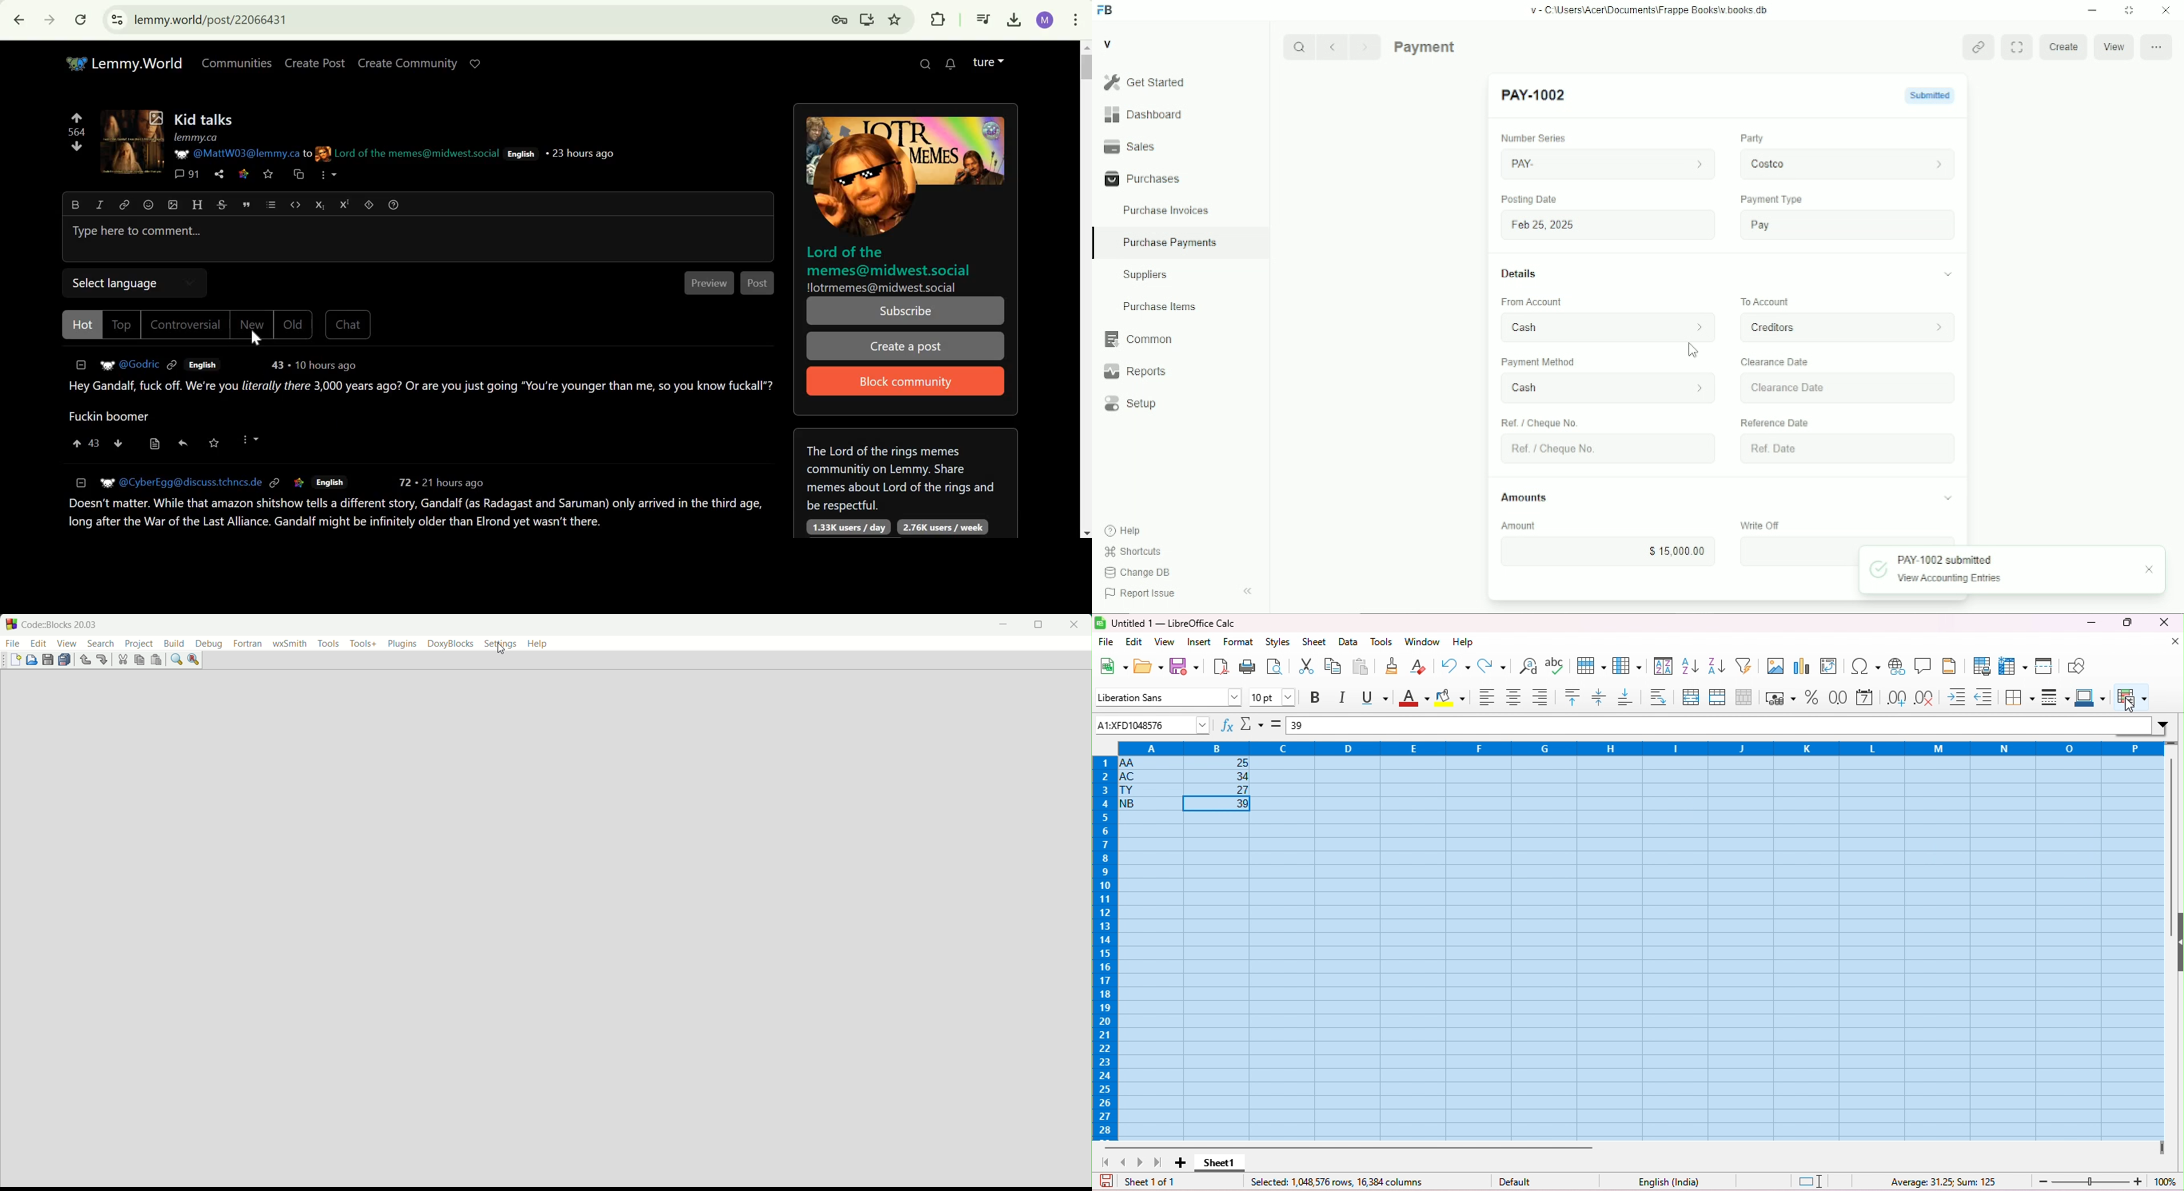  What do you see at coordinates (757, 284) in the screenshot?
I see `Post` at bounding box center [757, 284].